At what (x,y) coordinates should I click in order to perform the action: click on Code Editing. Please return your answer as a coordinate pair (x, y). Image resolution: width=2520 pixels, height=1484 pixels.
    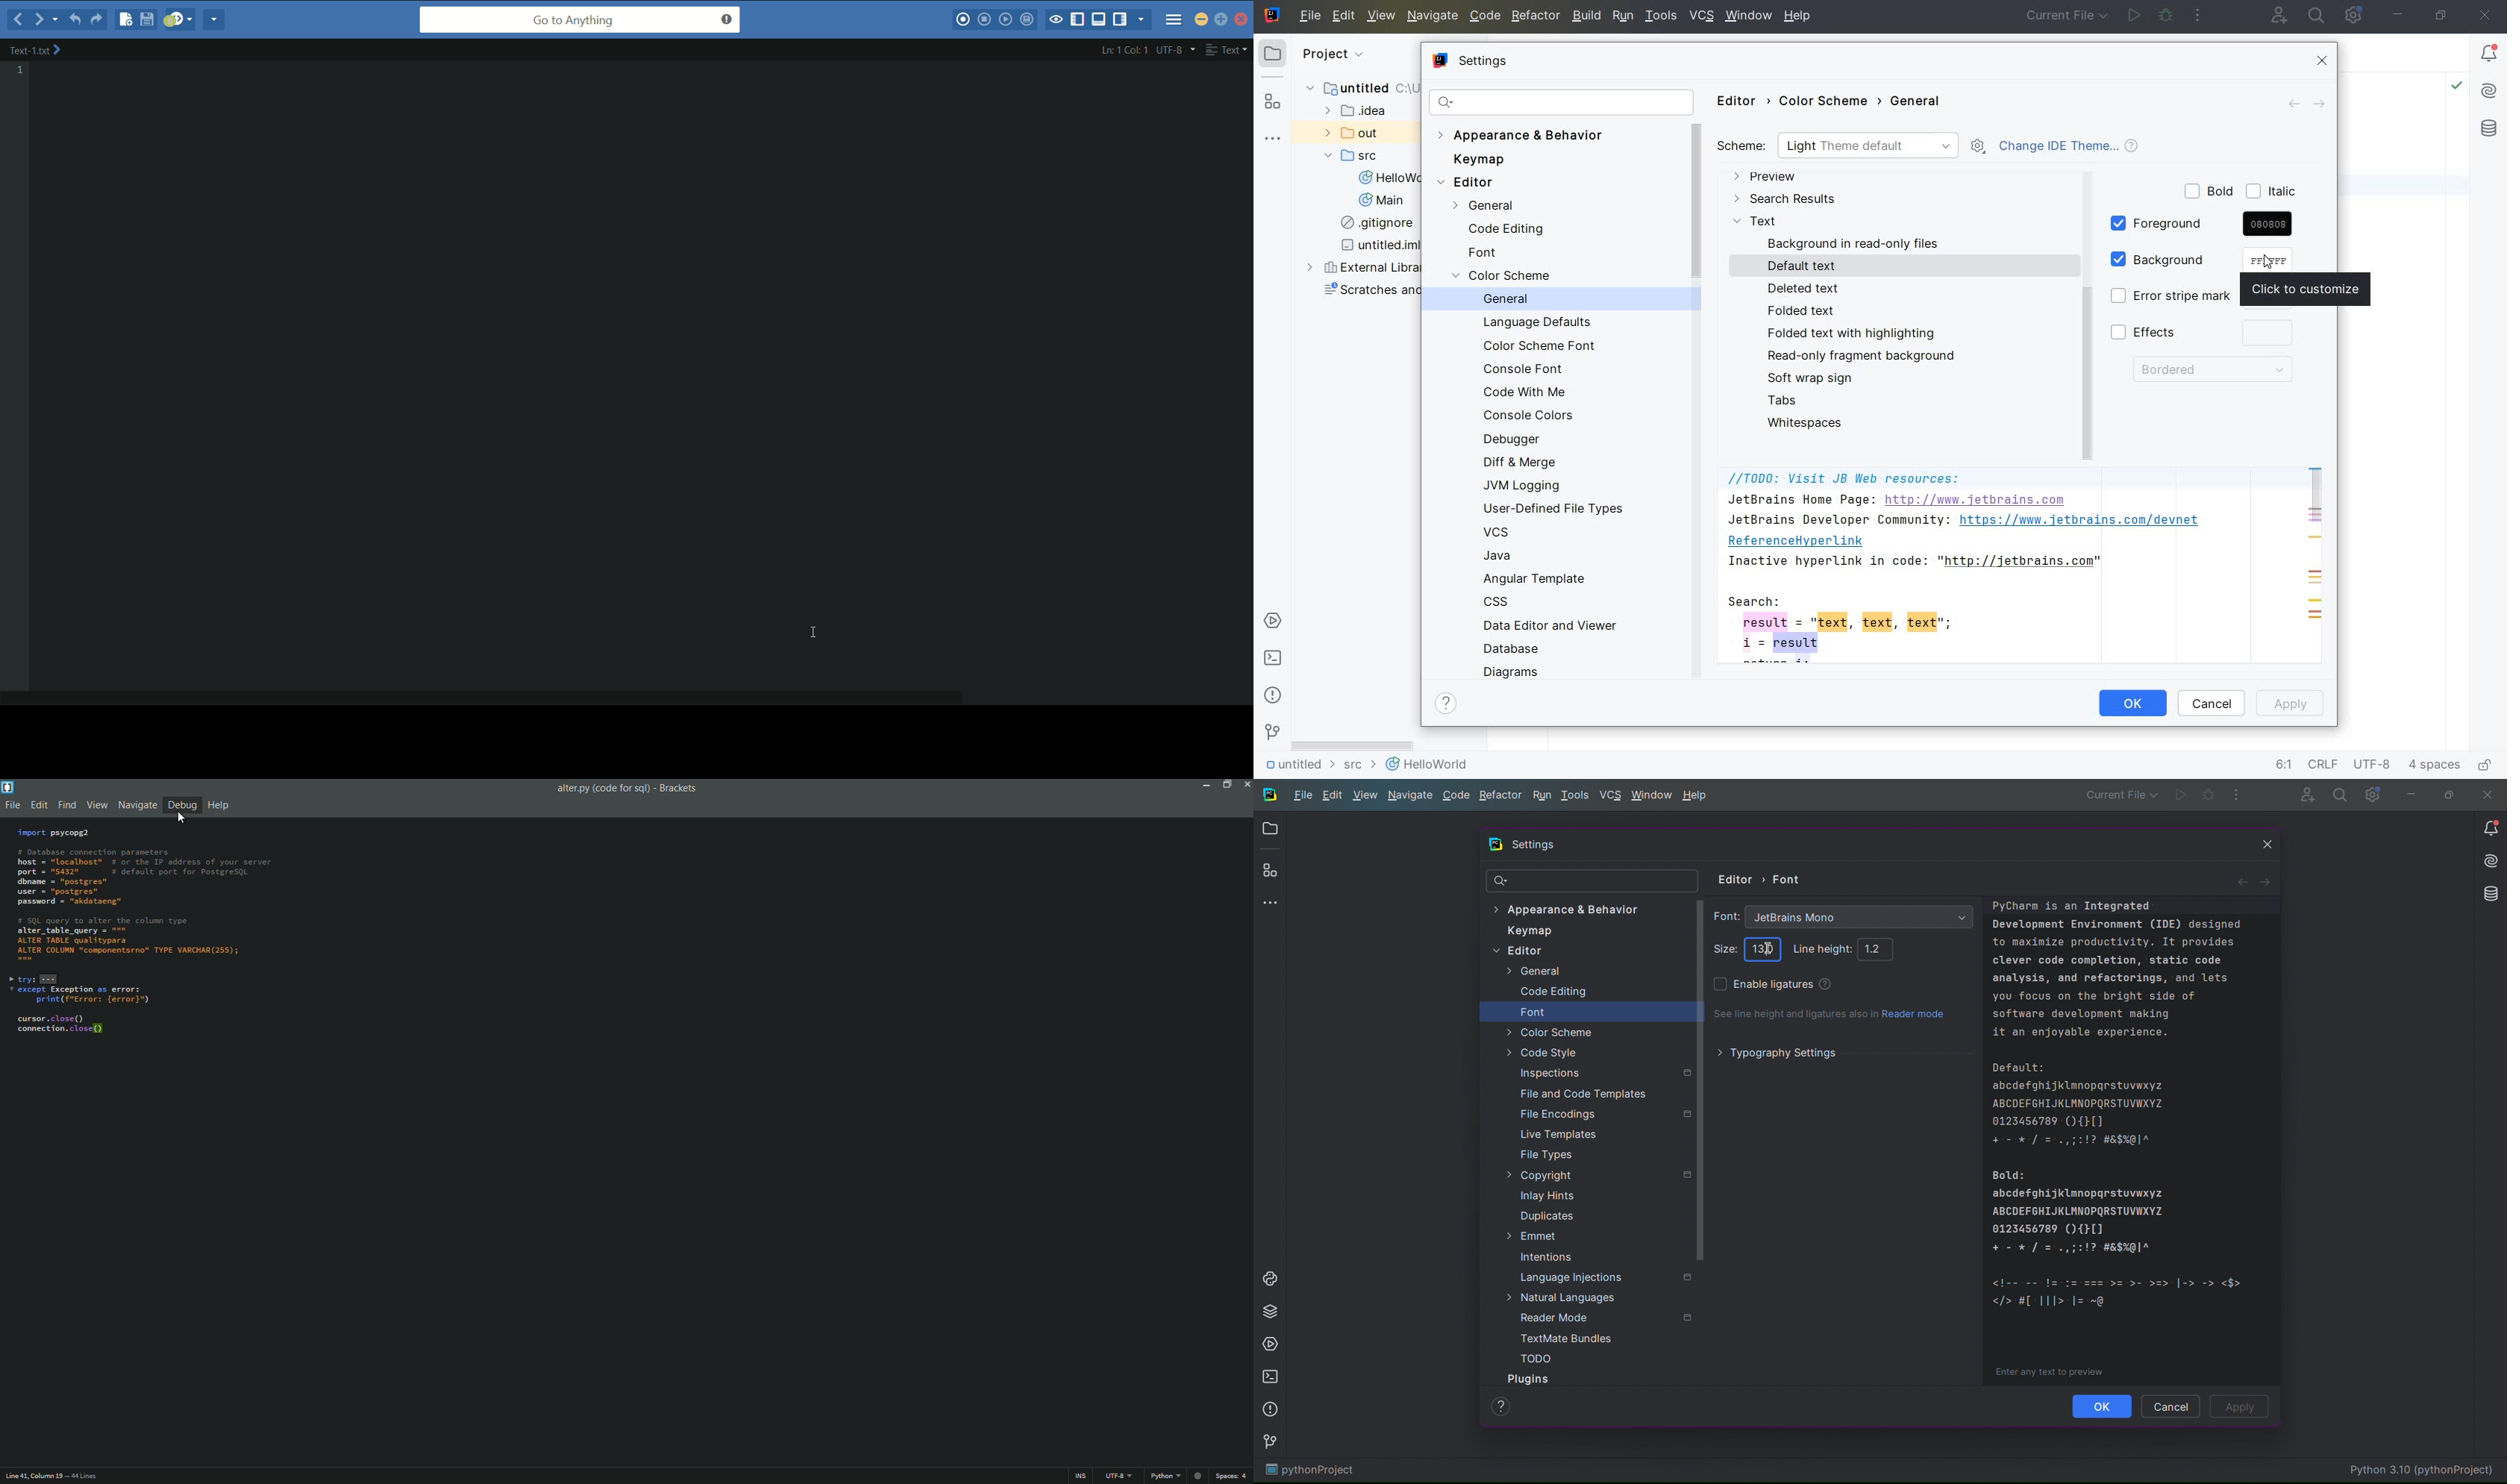
    Looking at the image, I should click on (1547, 992).